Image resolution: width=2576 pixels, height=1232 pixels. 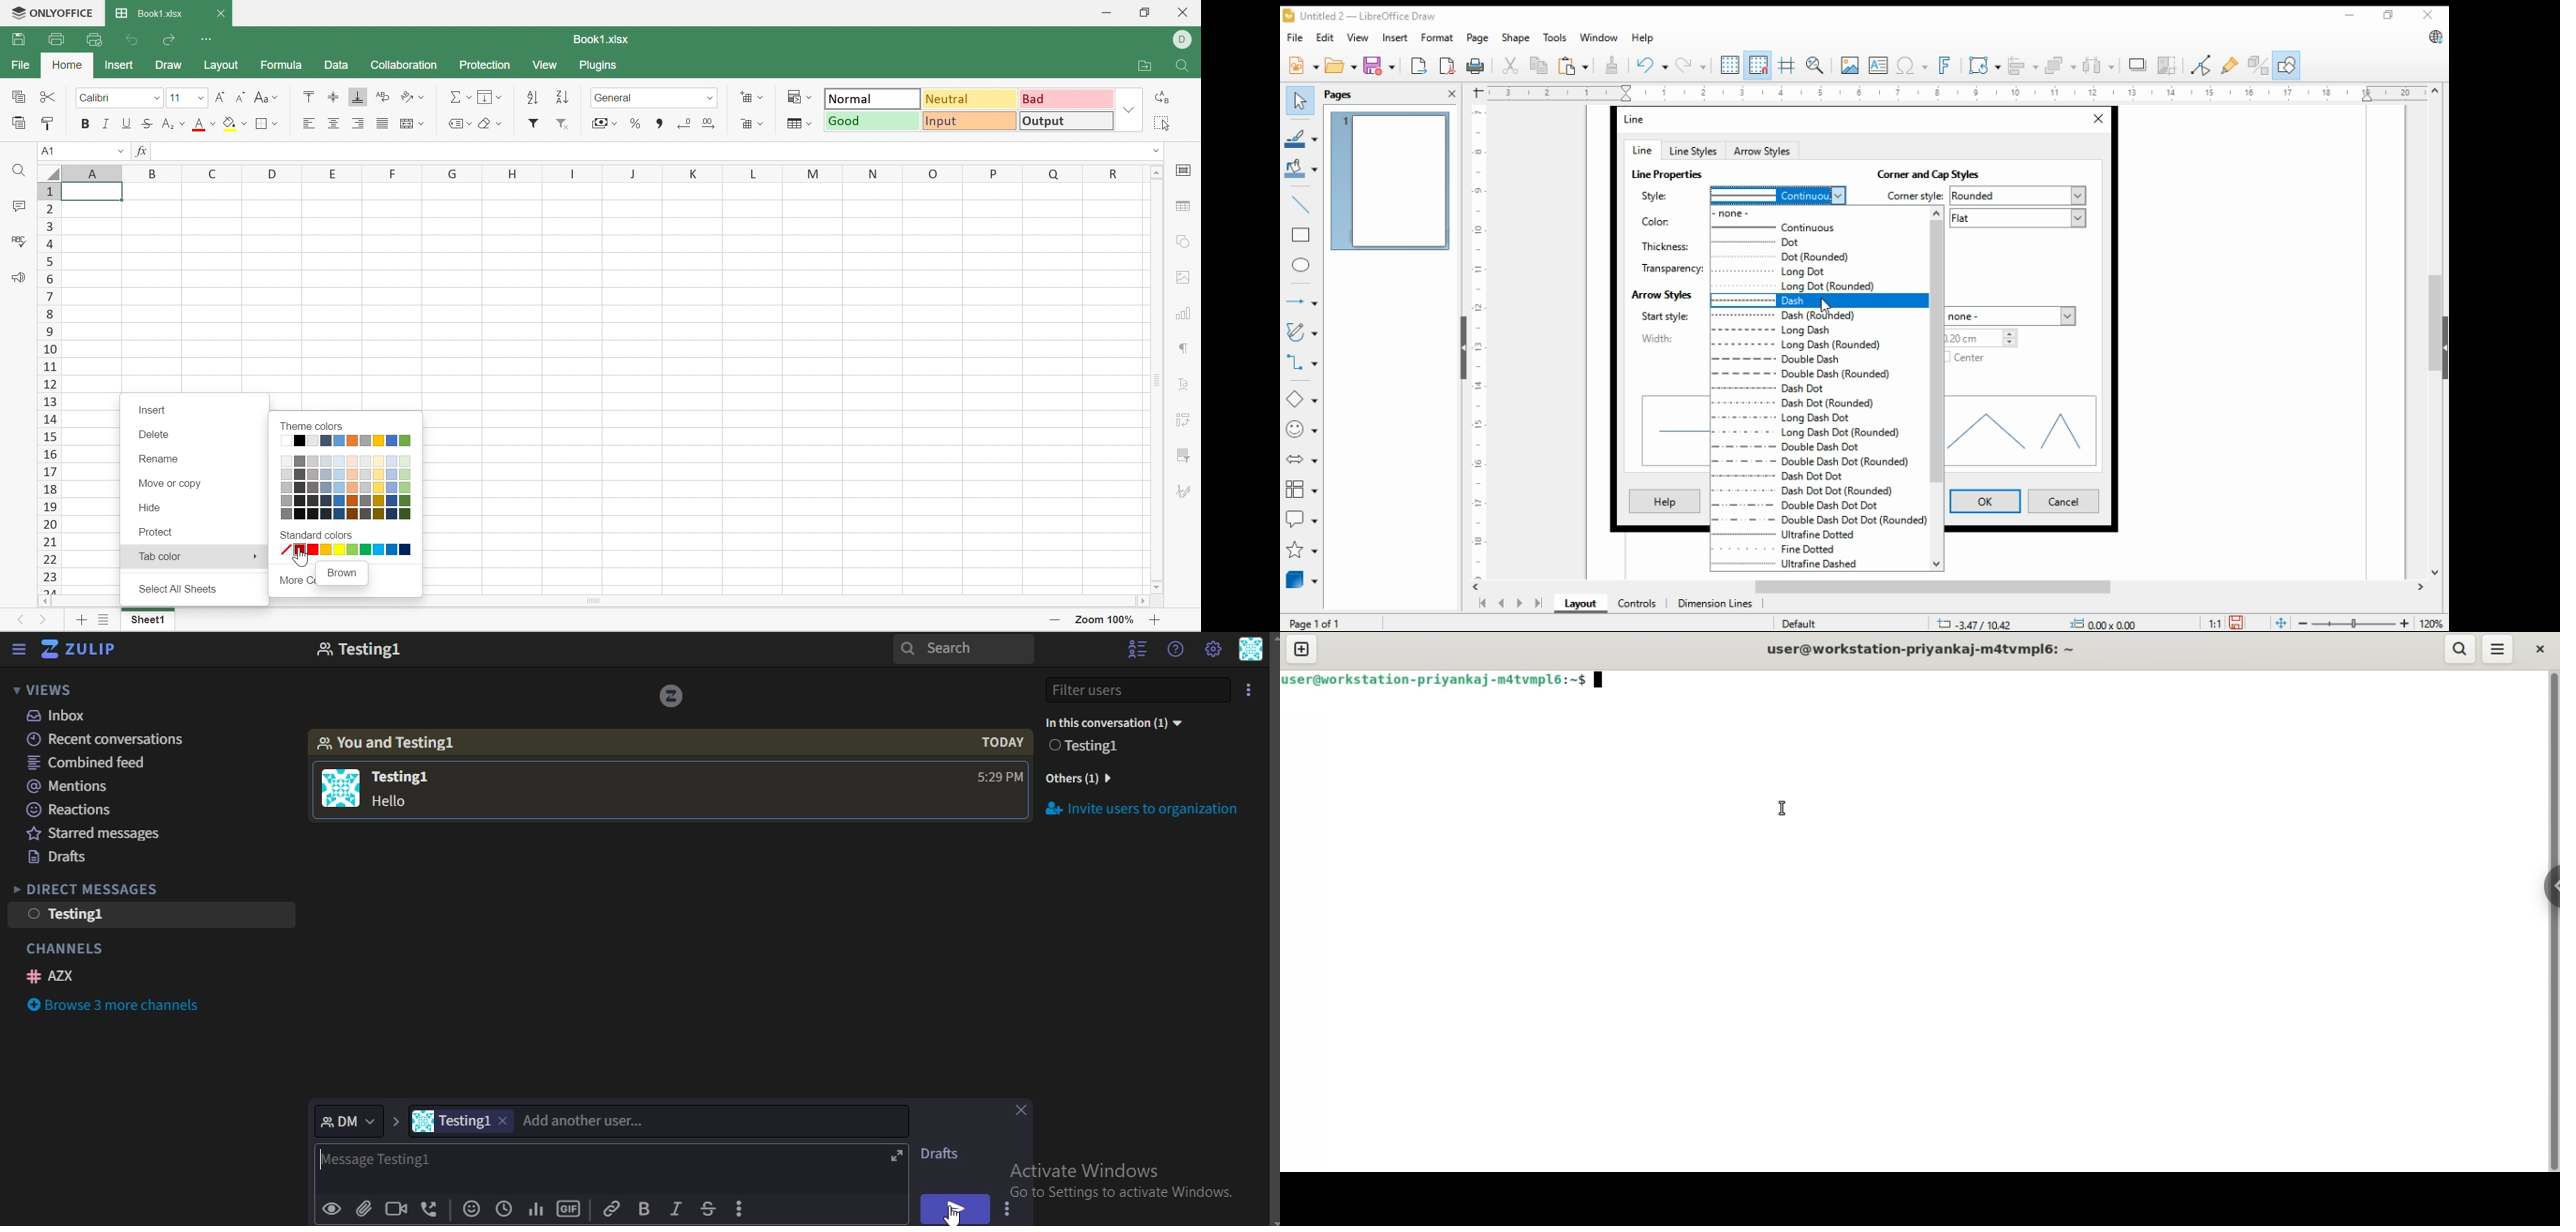 What do you see at coordinates (2352, 12) in the screenshot?
I see `minimize` at bounding box center [2352, 12].